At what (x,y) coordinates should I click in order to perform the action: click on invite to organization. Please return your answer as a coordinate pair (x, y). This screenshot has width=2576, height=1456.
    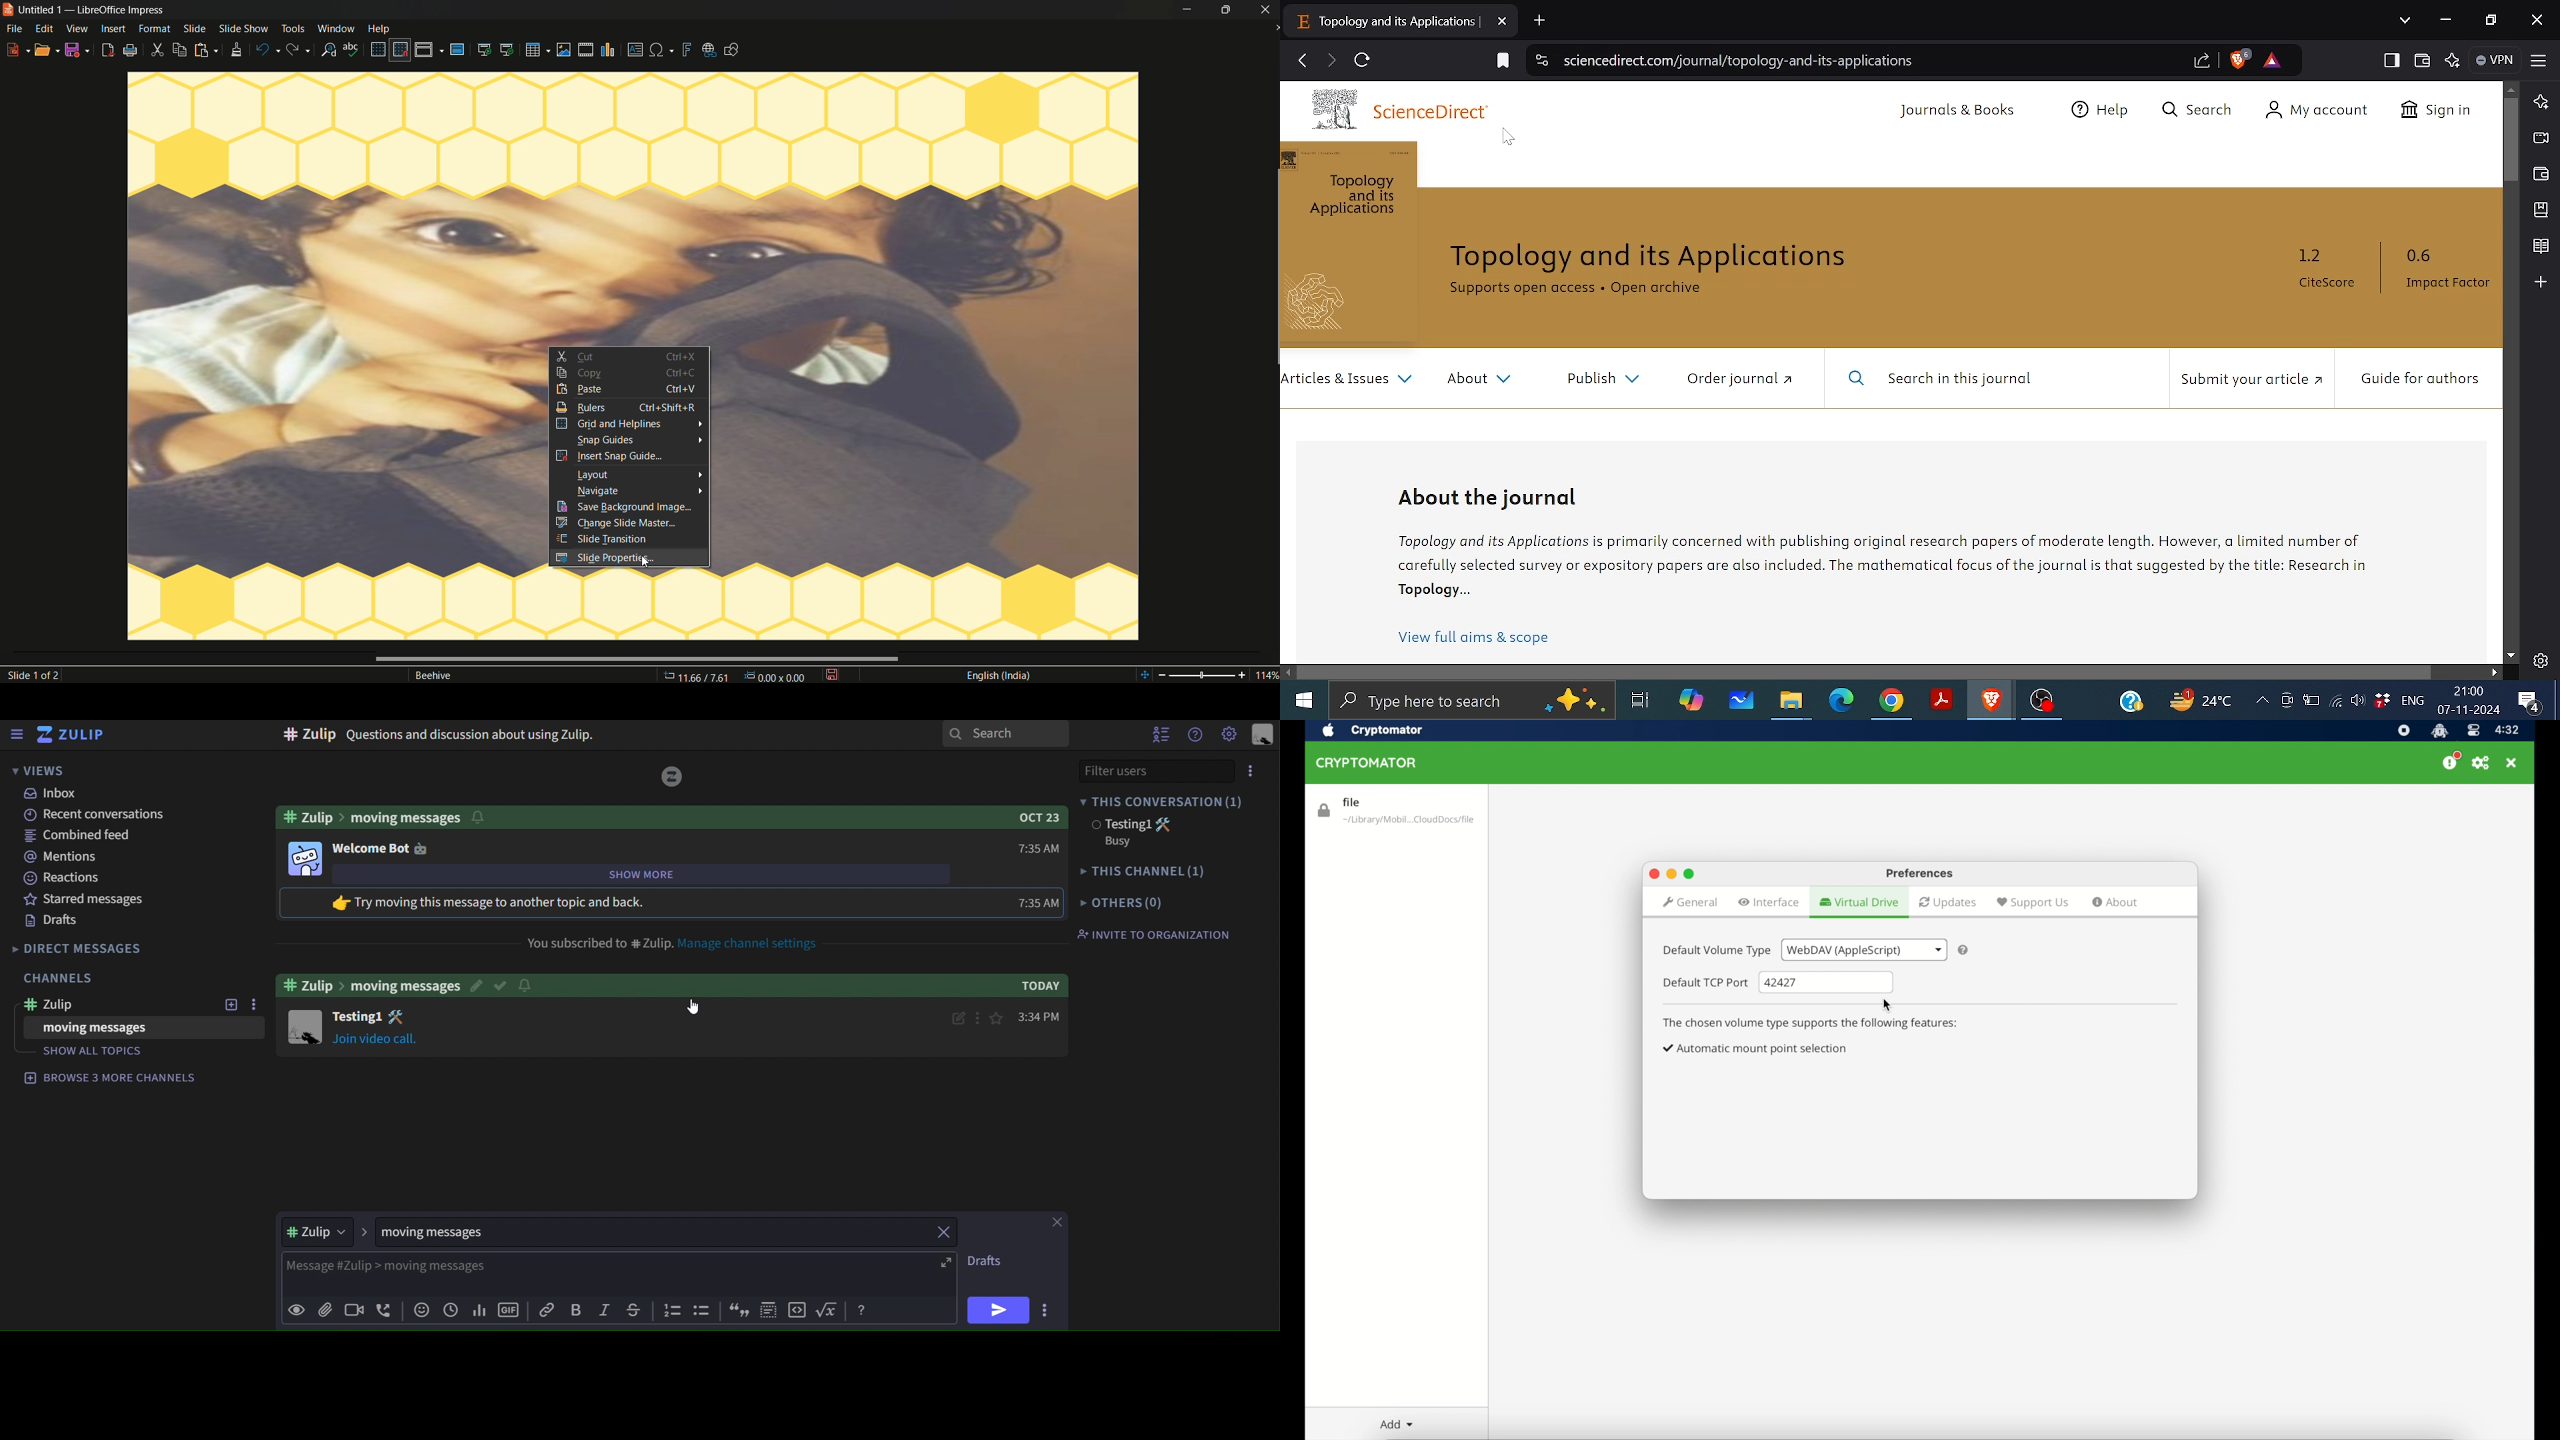
    Looking at the image, I should click on (1153, 934).